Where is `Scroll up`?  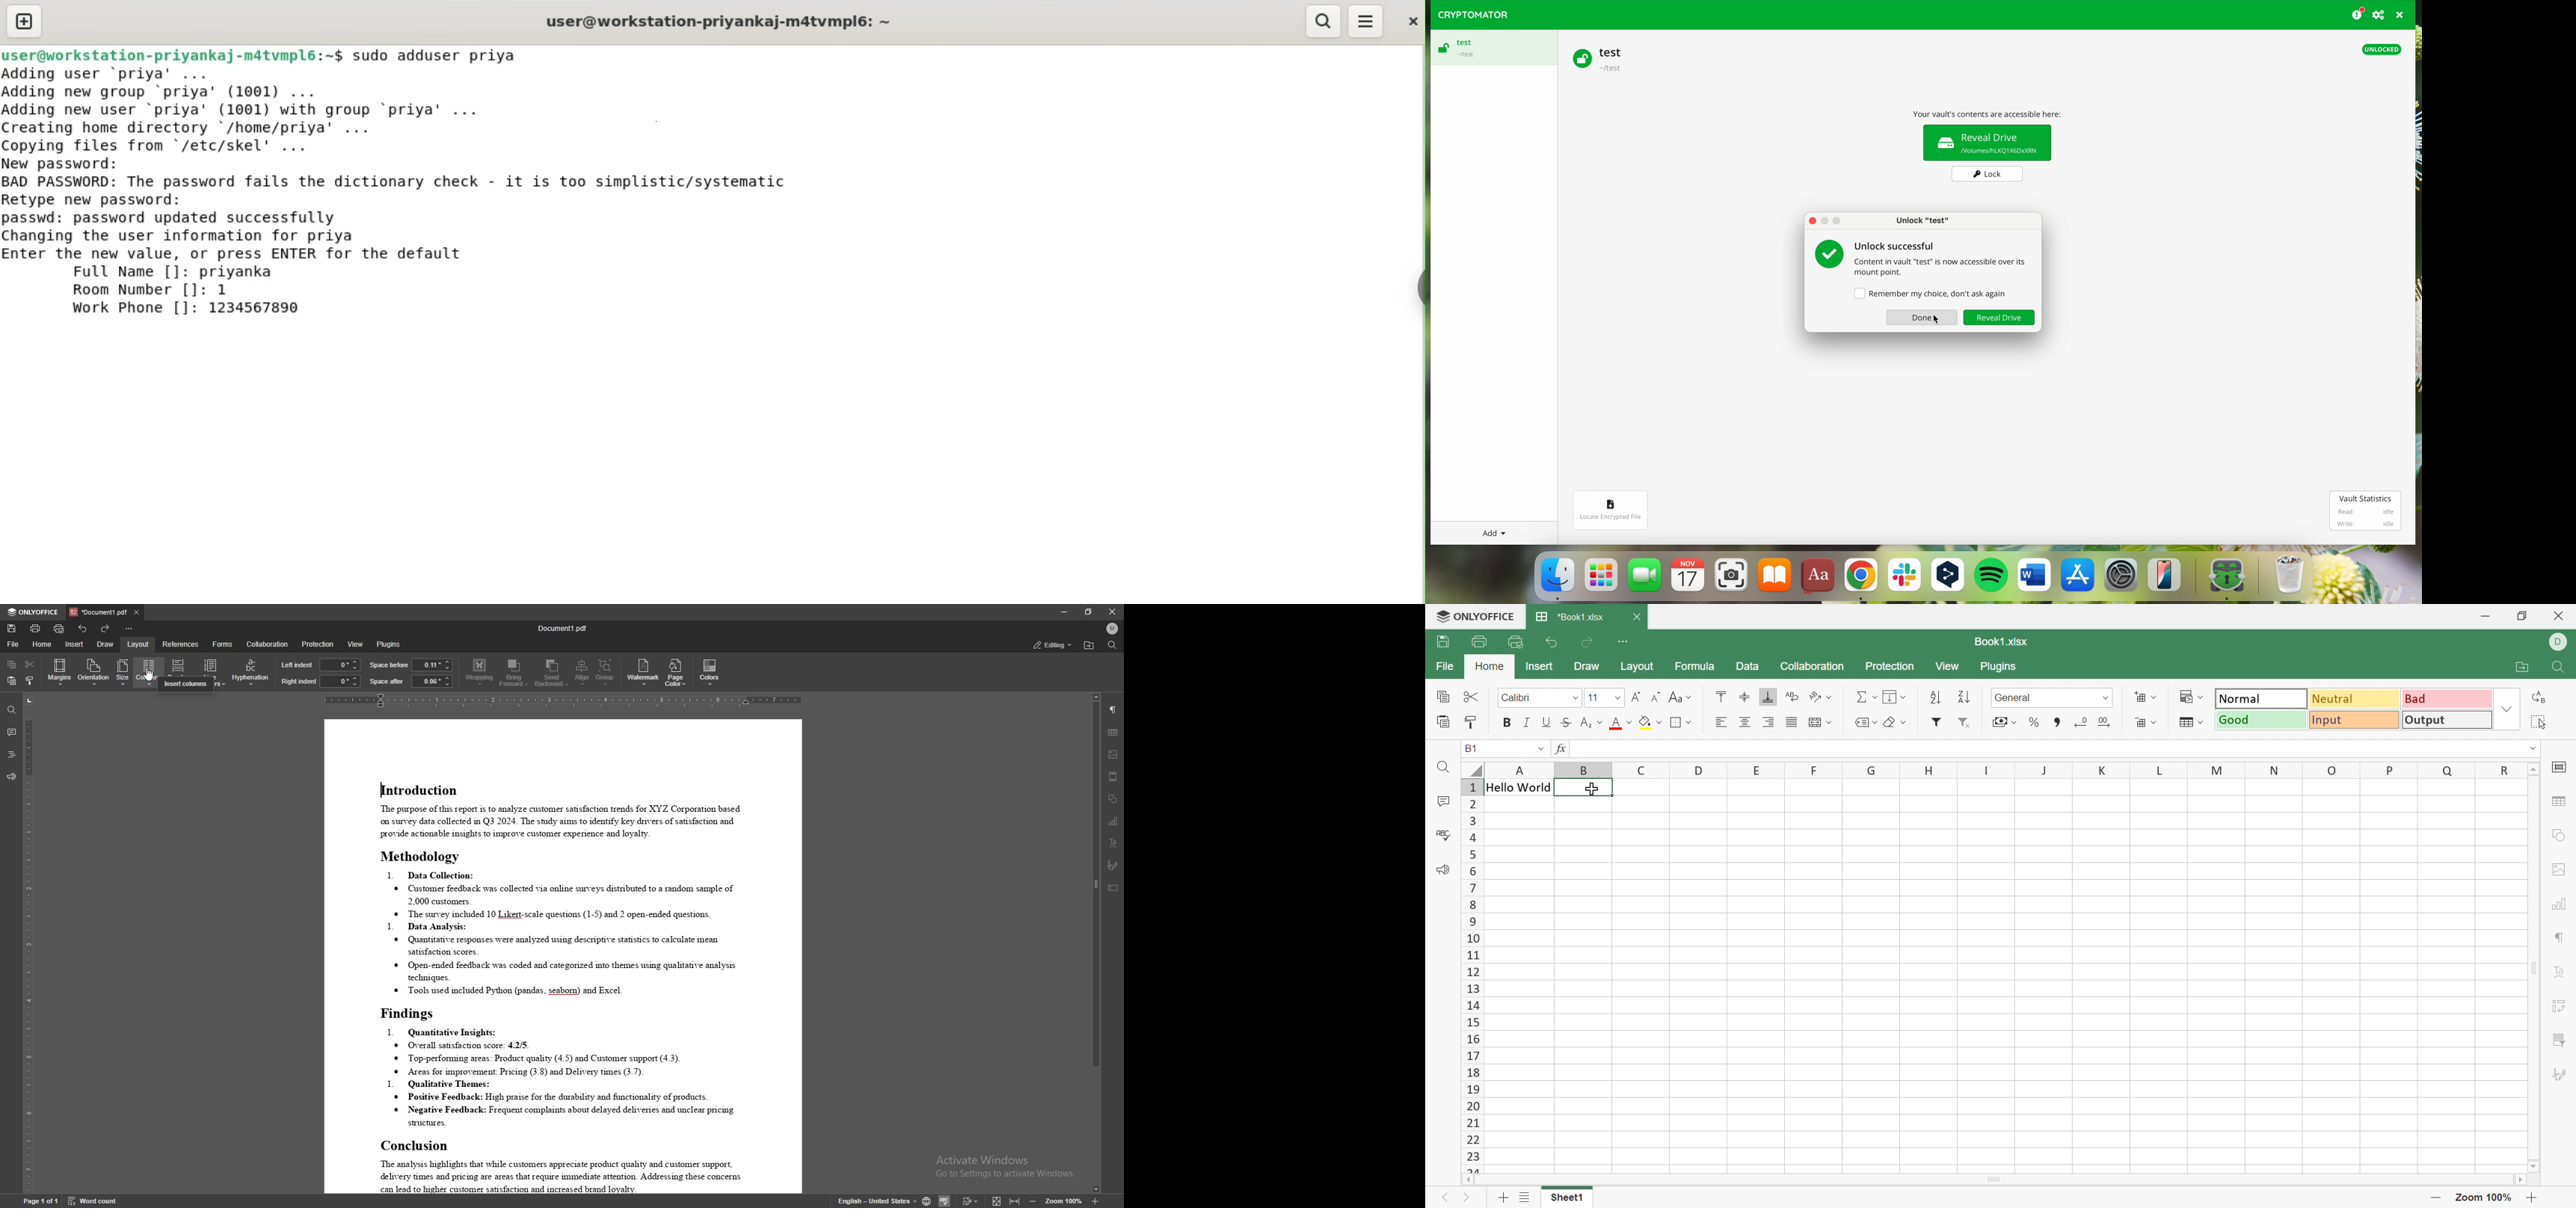 Scroll up is located at coordinates (2533, 769).